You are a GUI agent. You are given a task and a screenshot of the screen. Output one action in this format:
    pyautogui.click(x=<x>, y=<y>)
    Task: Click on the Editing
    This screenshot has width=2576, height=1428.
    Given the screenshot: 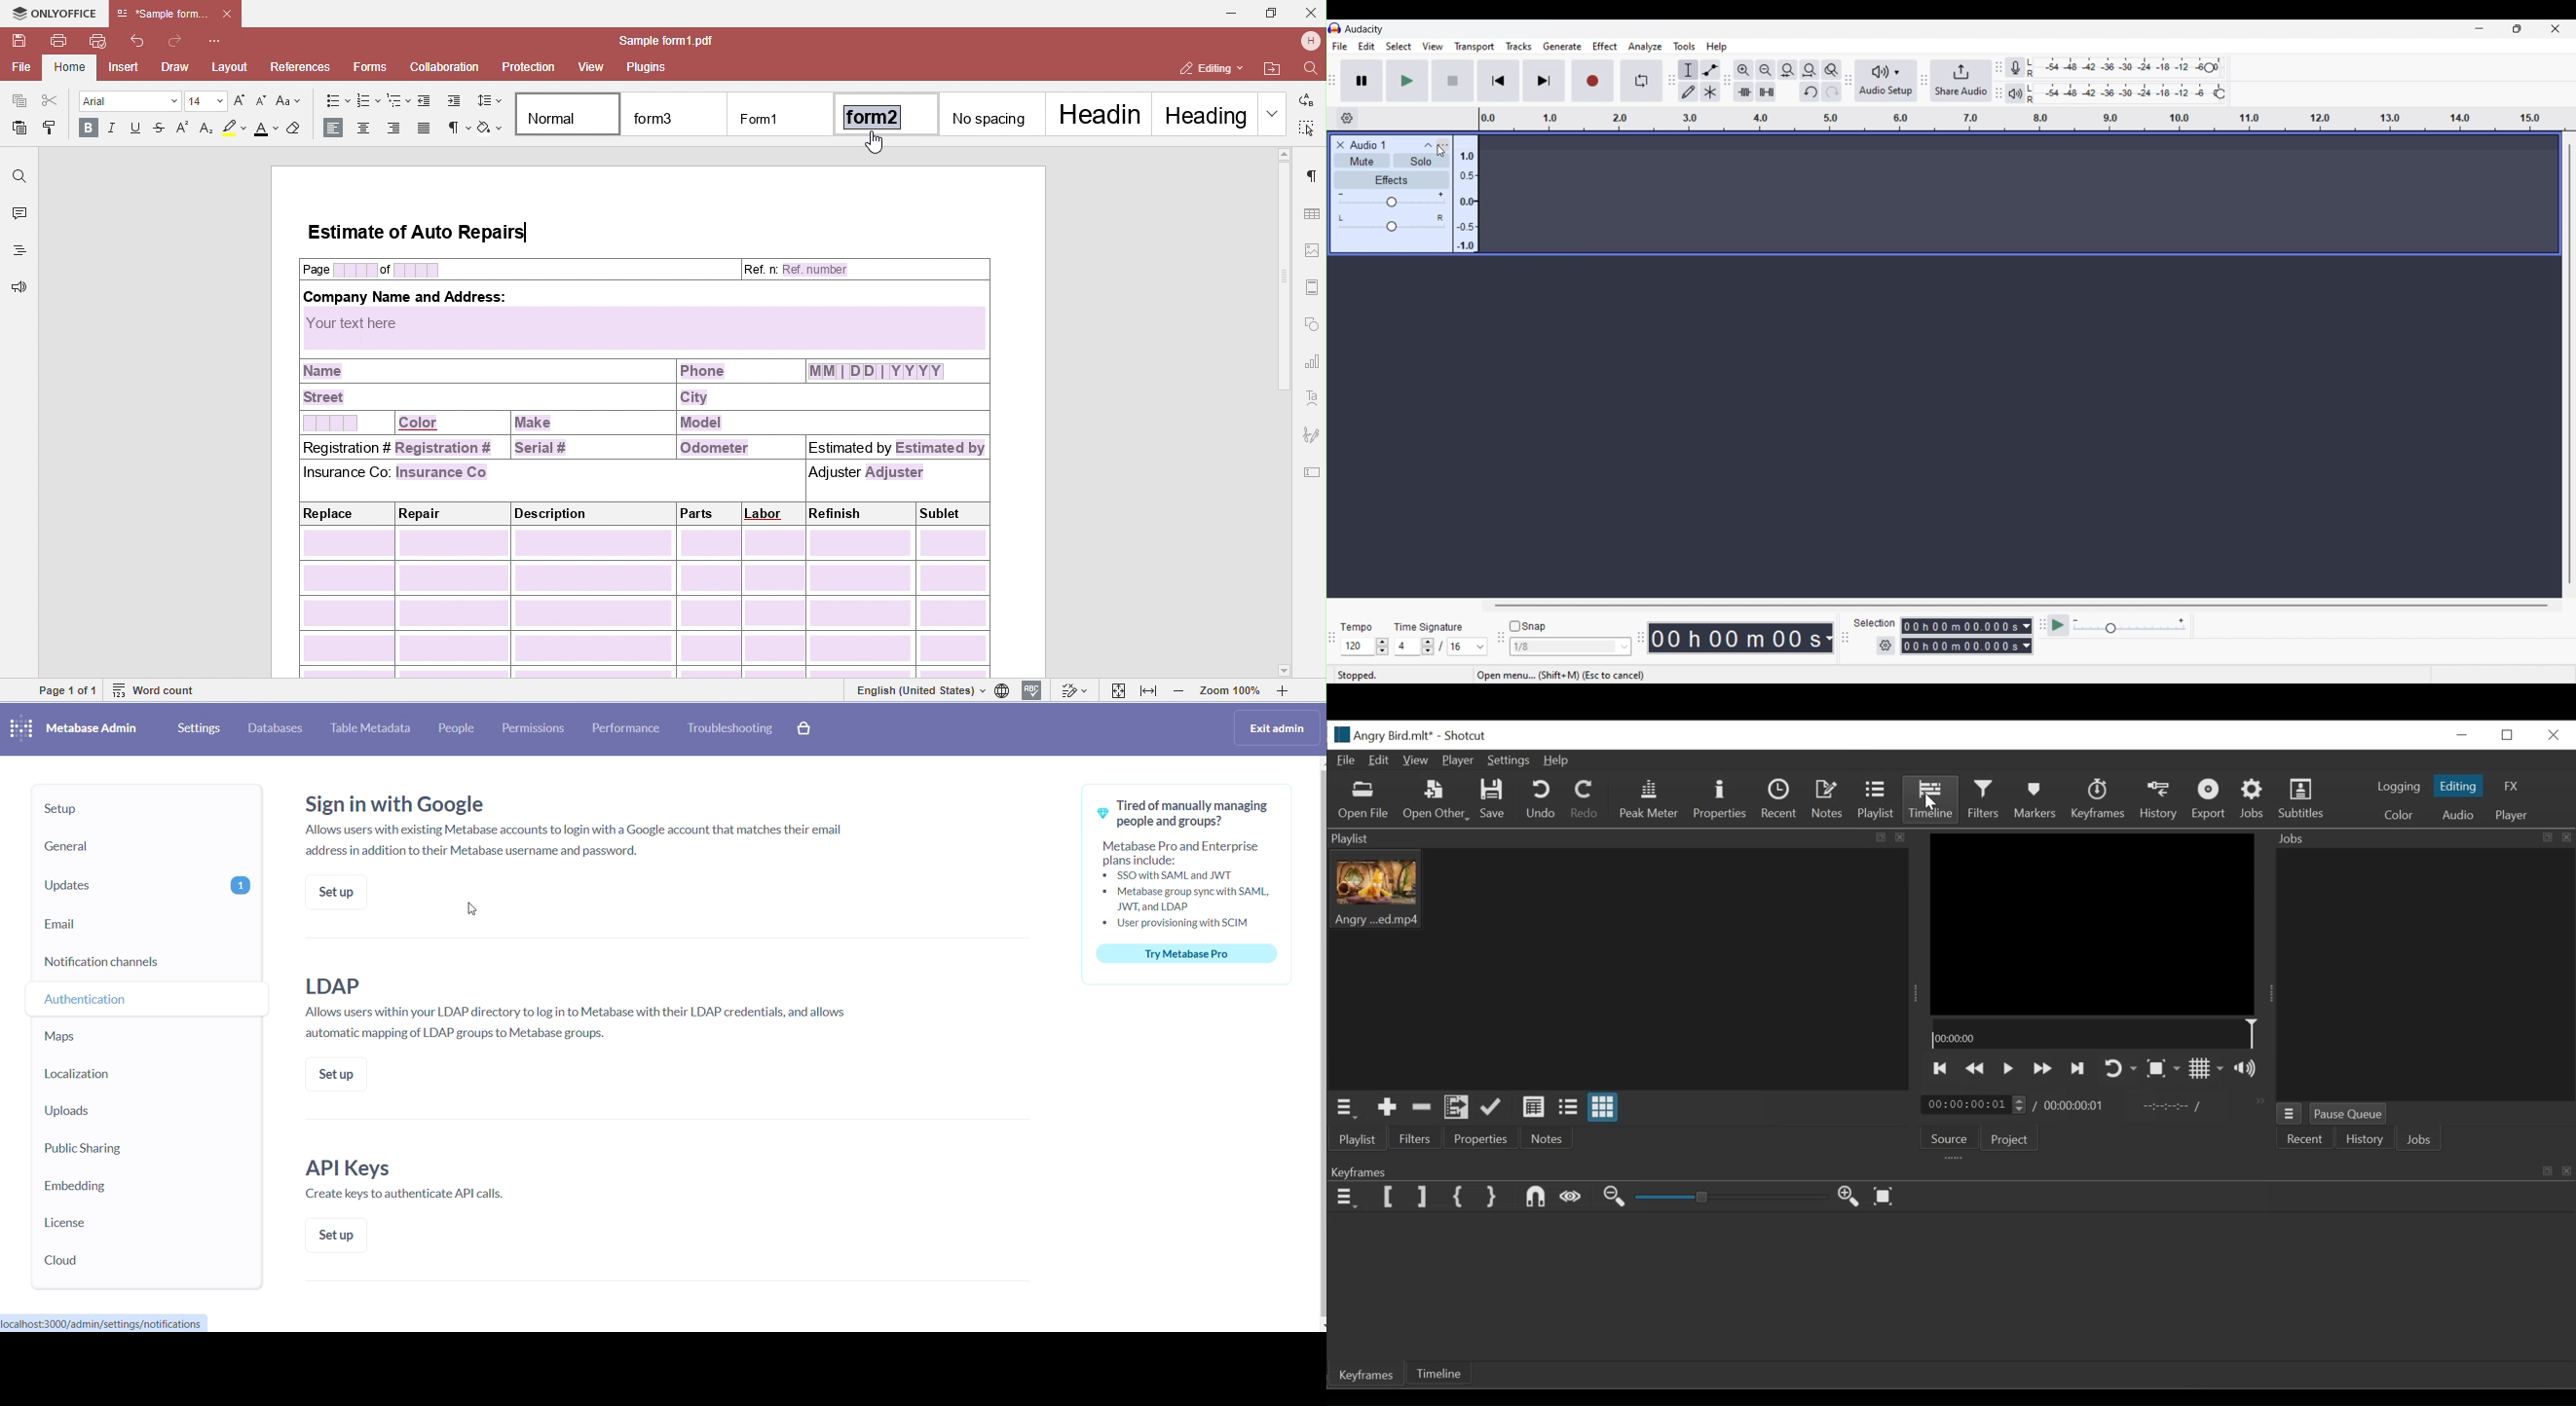 What is the action you would take?
    pyautogui.click(x=2461, y=786)
    